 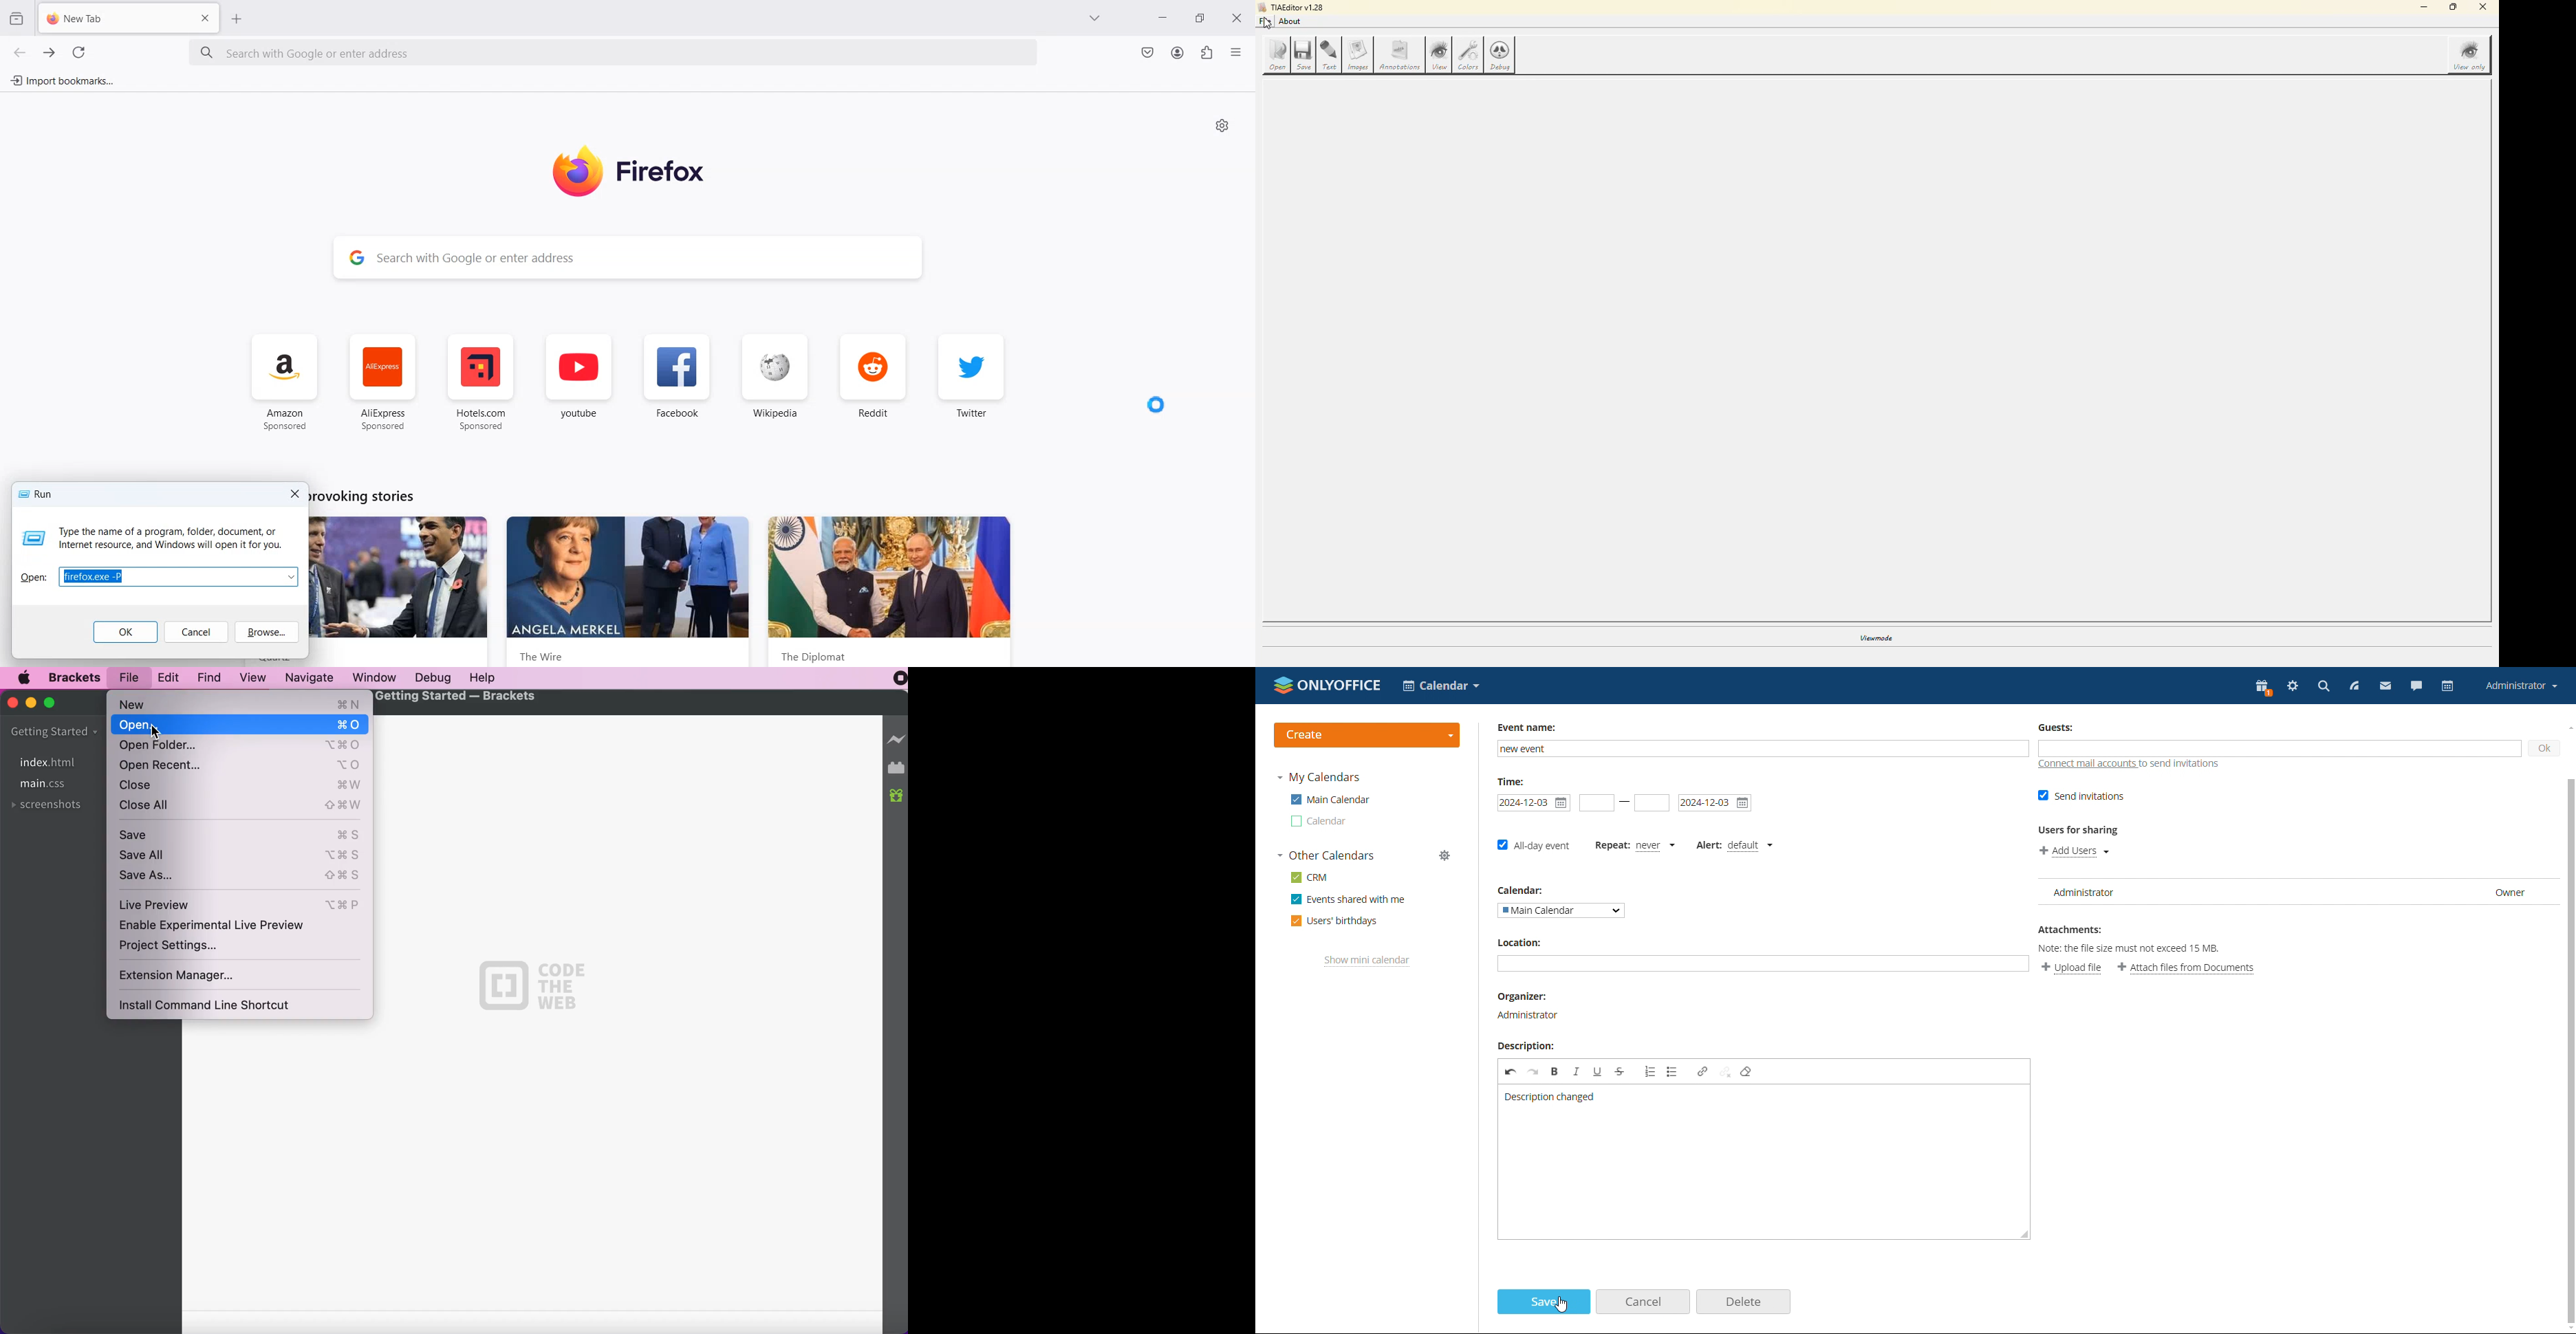 What do you see at coordinates (383, 383) in the screenshot?
I see `AliExpress Sponsored` at bounding box center [383, 383].